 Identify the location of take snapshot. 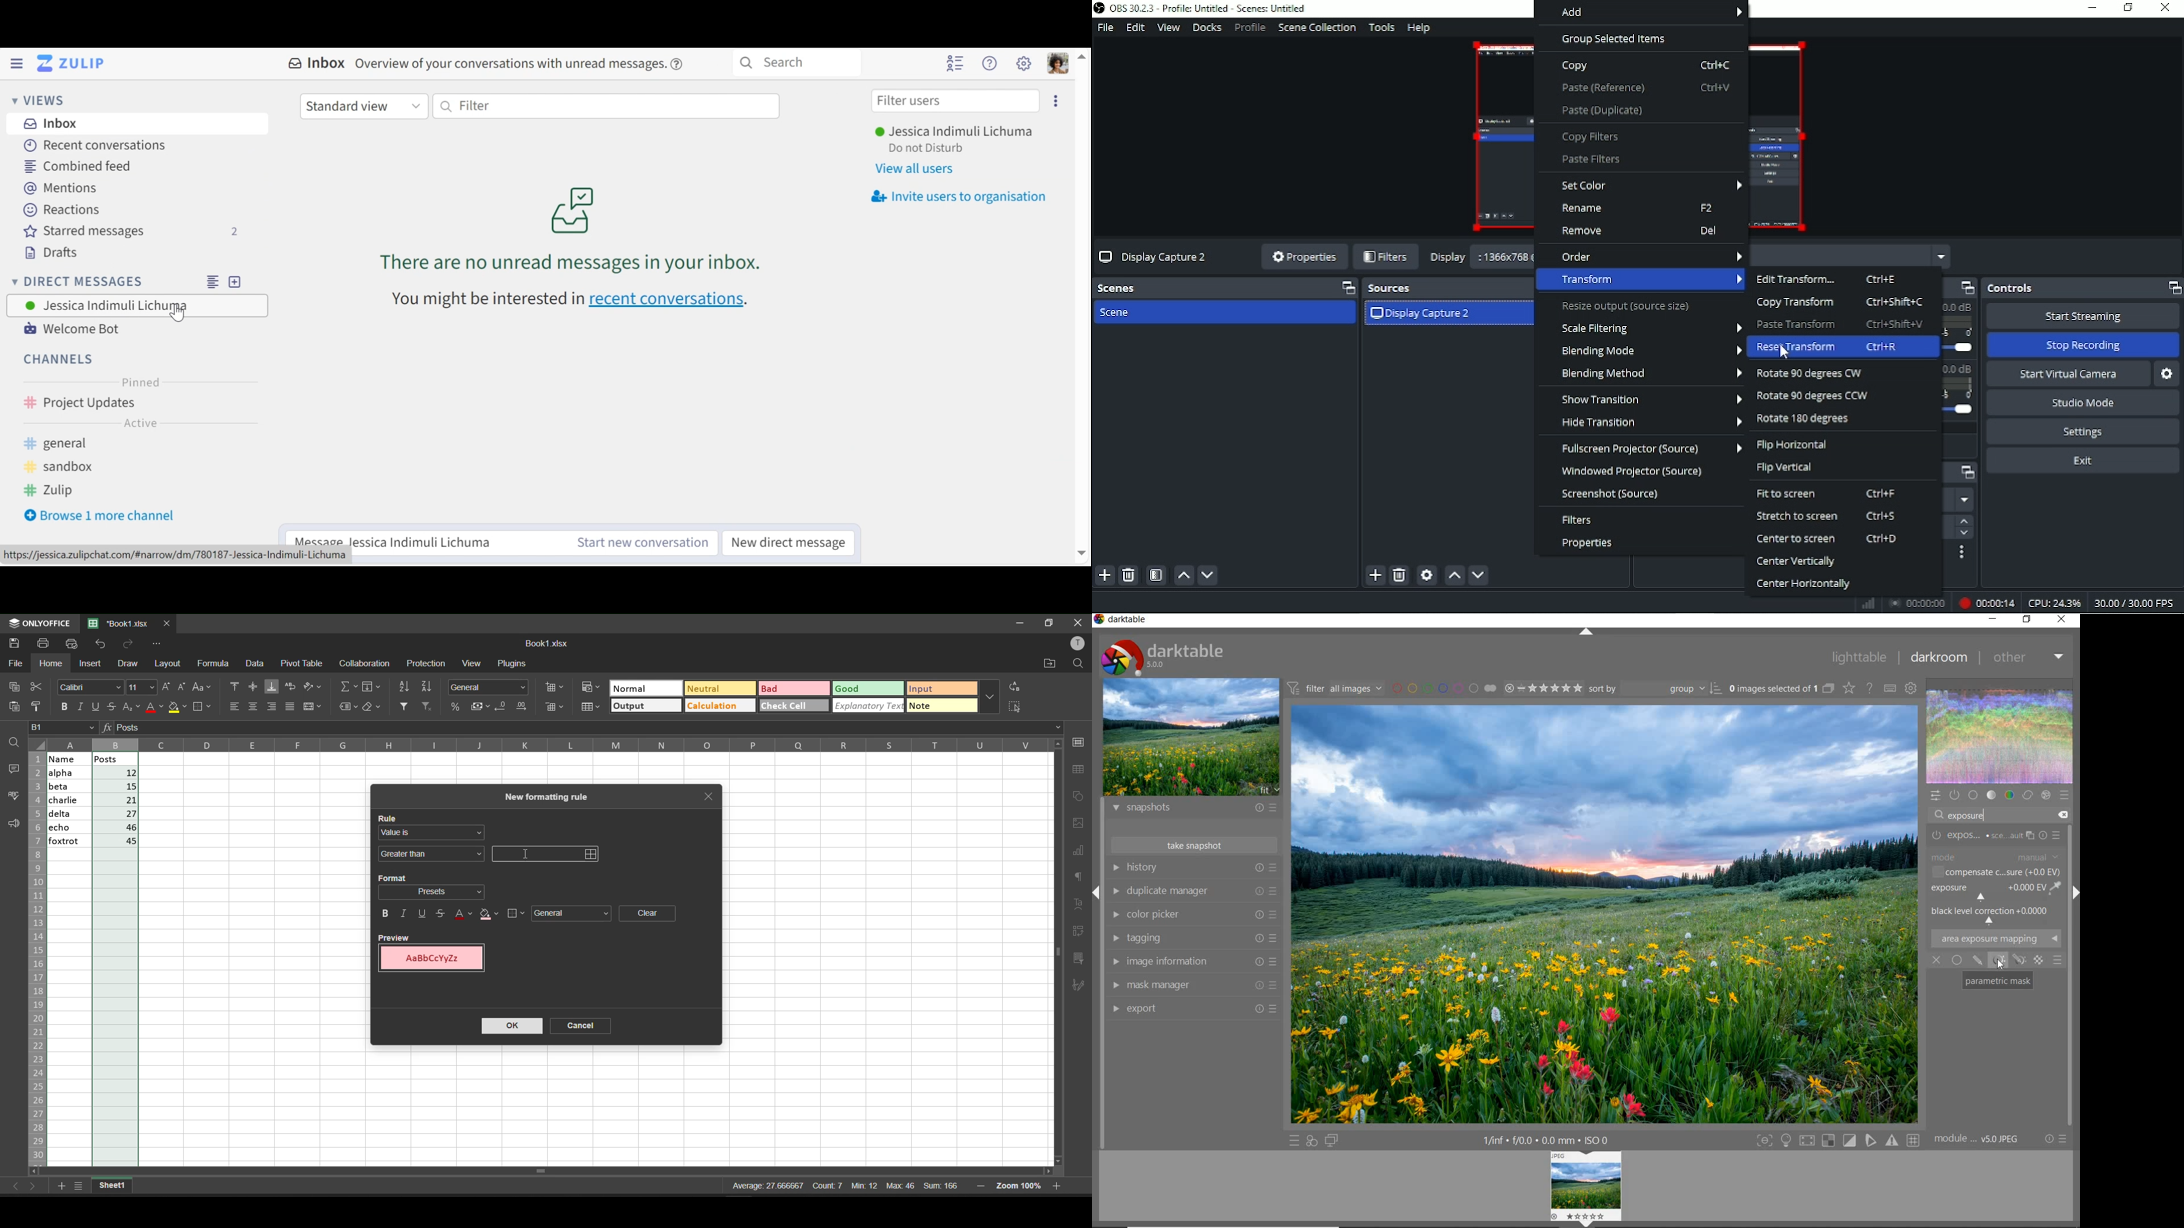
(1195, 845).